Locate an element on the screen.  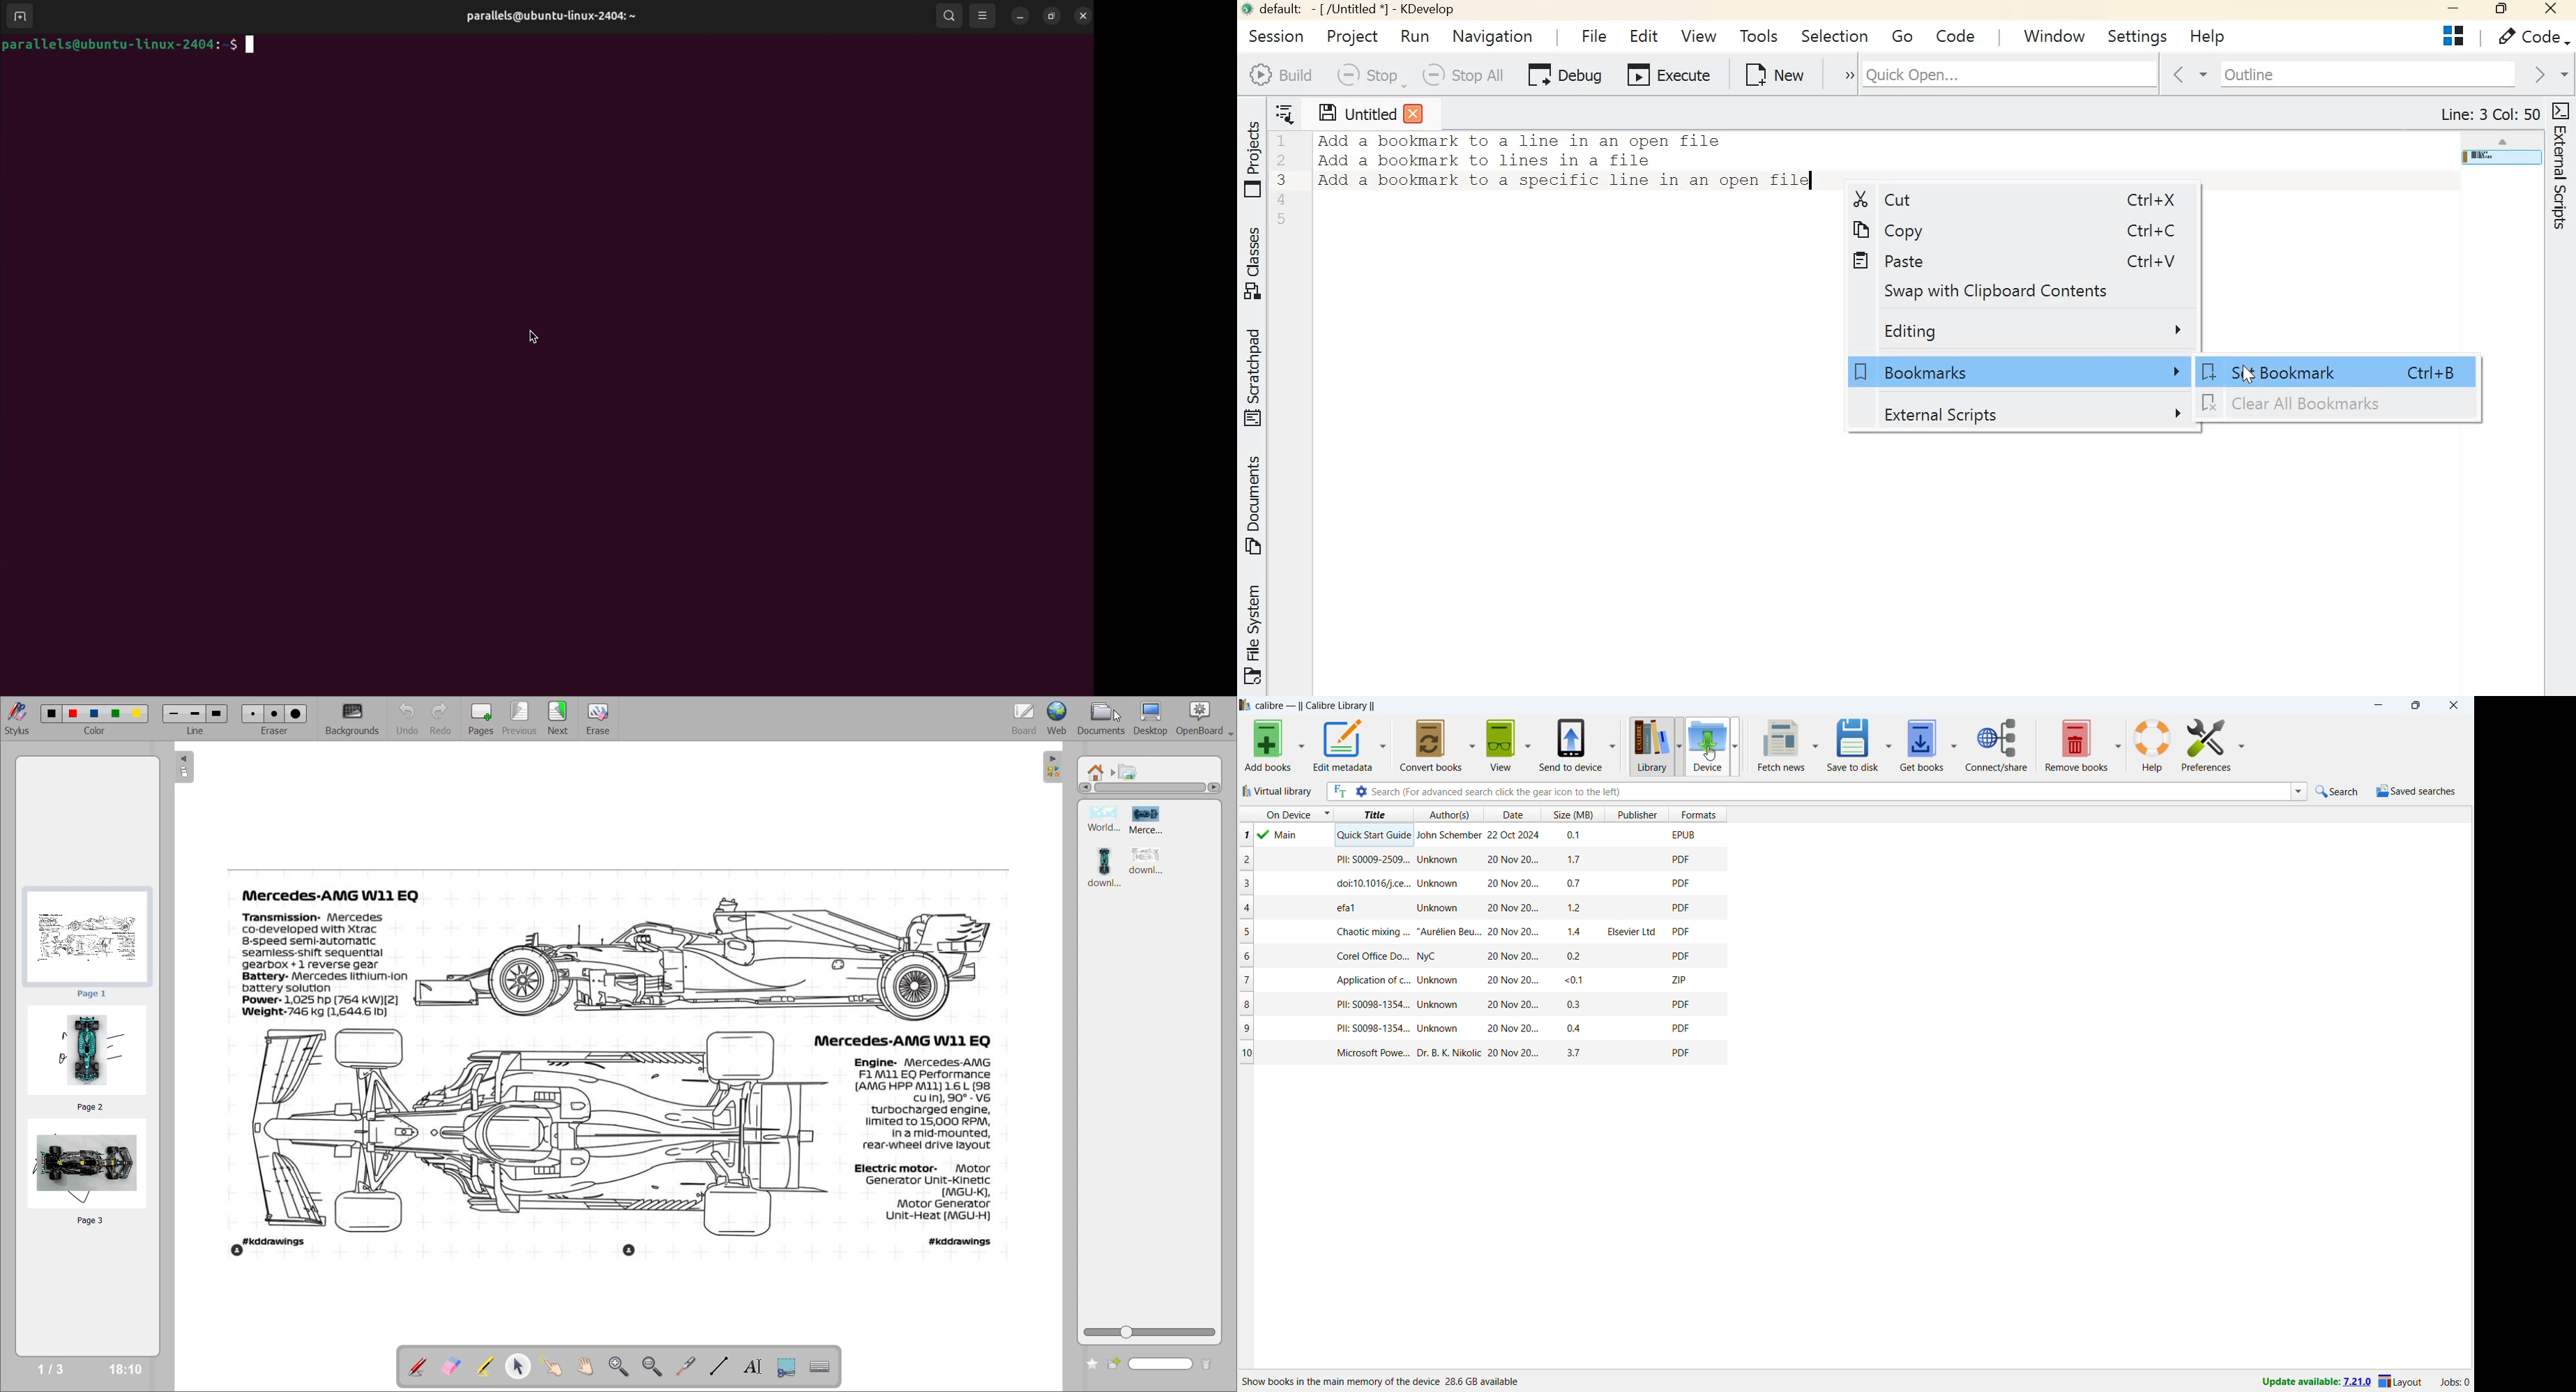
close is located at coordinates (2452, 705).